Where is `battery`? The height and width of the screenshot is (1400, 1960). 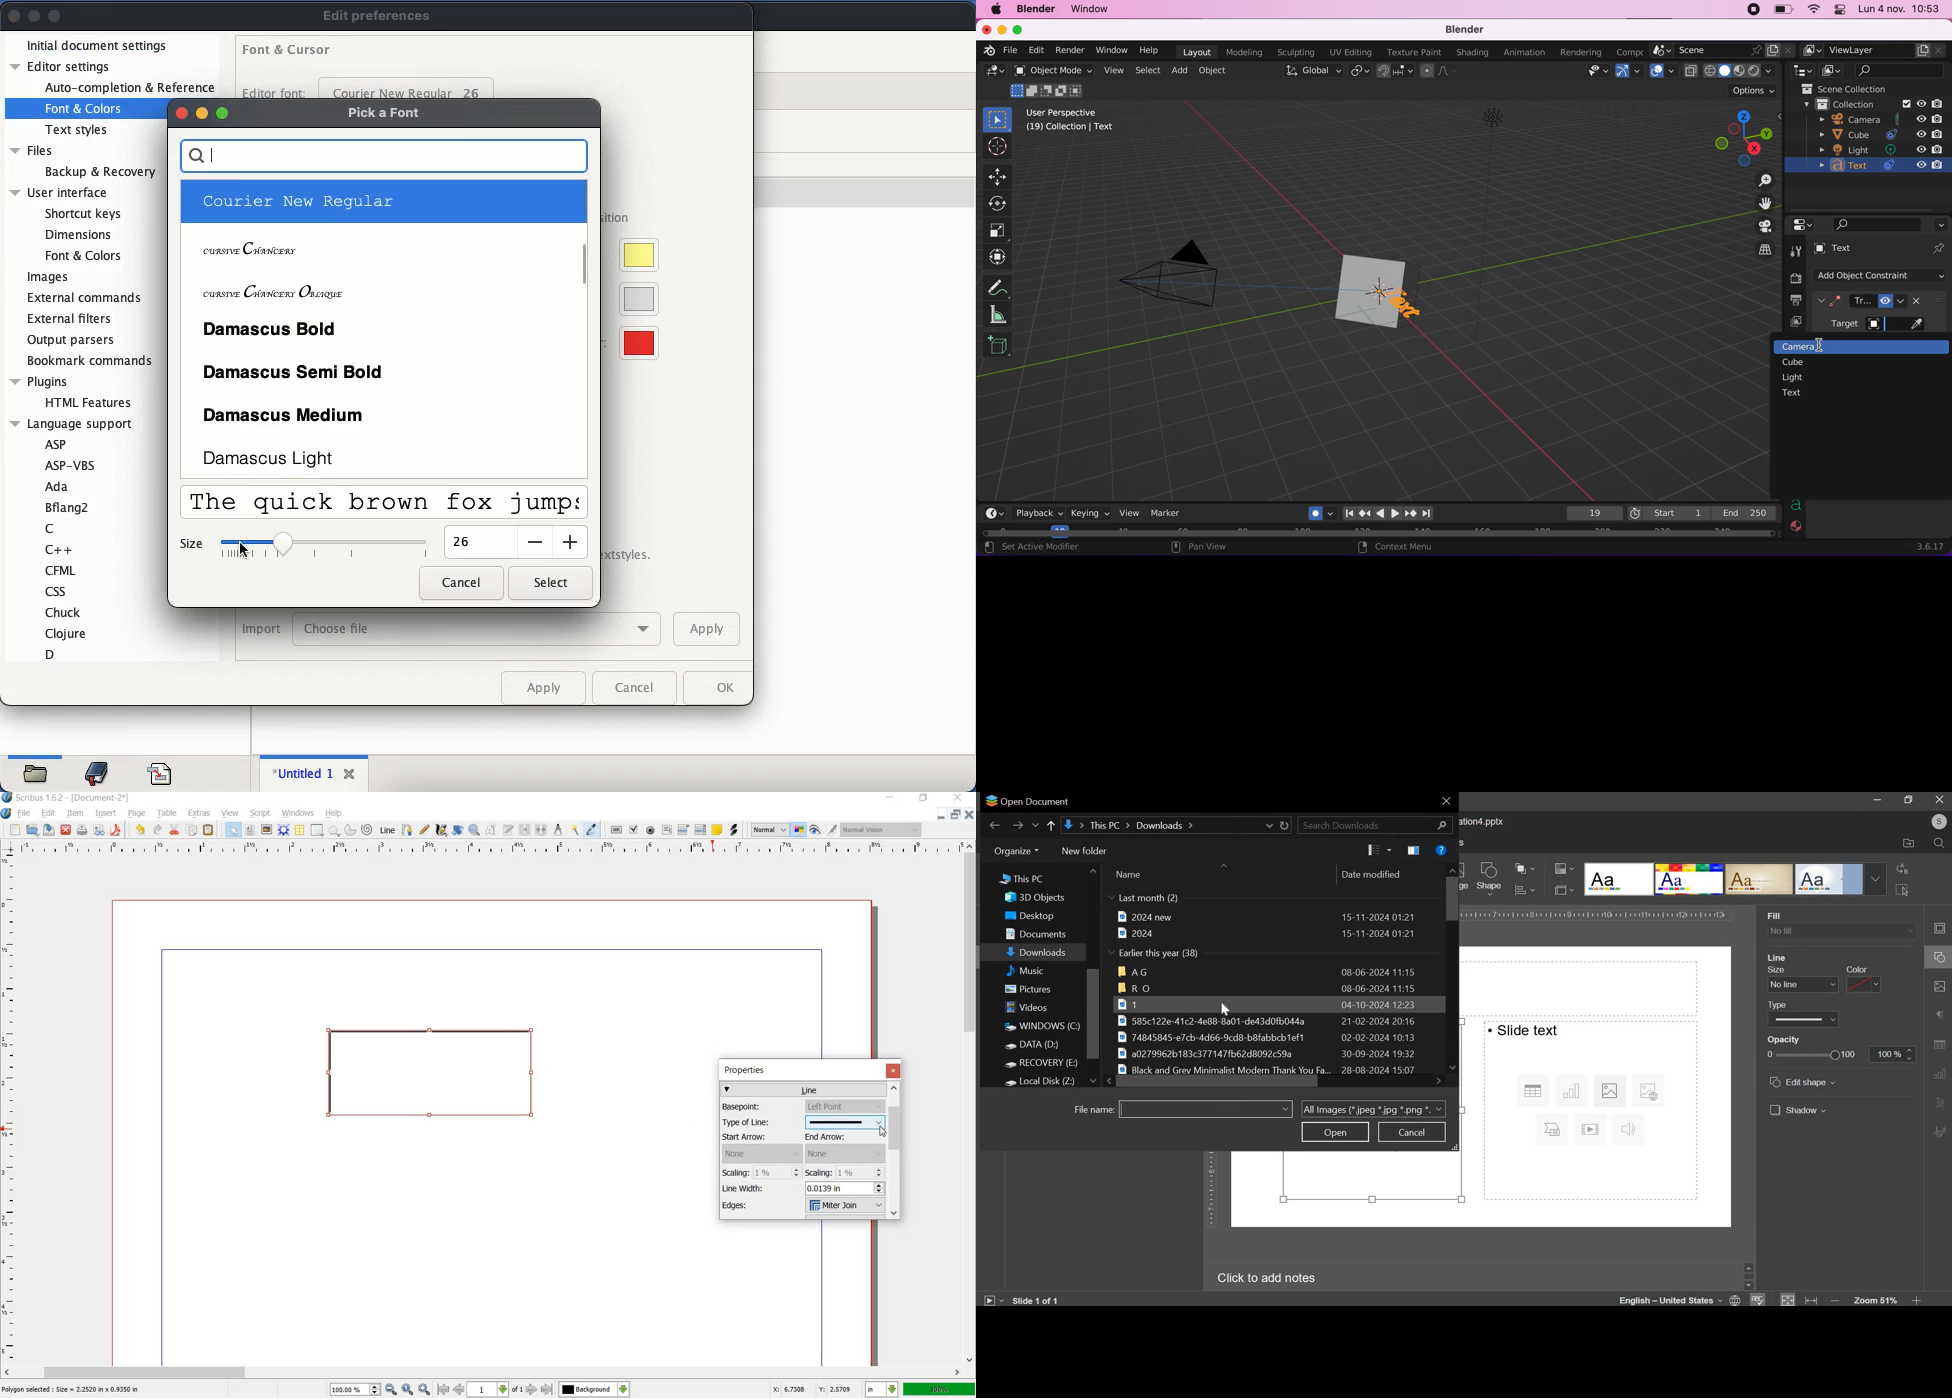
battery is located at coordinates (1783, 10).